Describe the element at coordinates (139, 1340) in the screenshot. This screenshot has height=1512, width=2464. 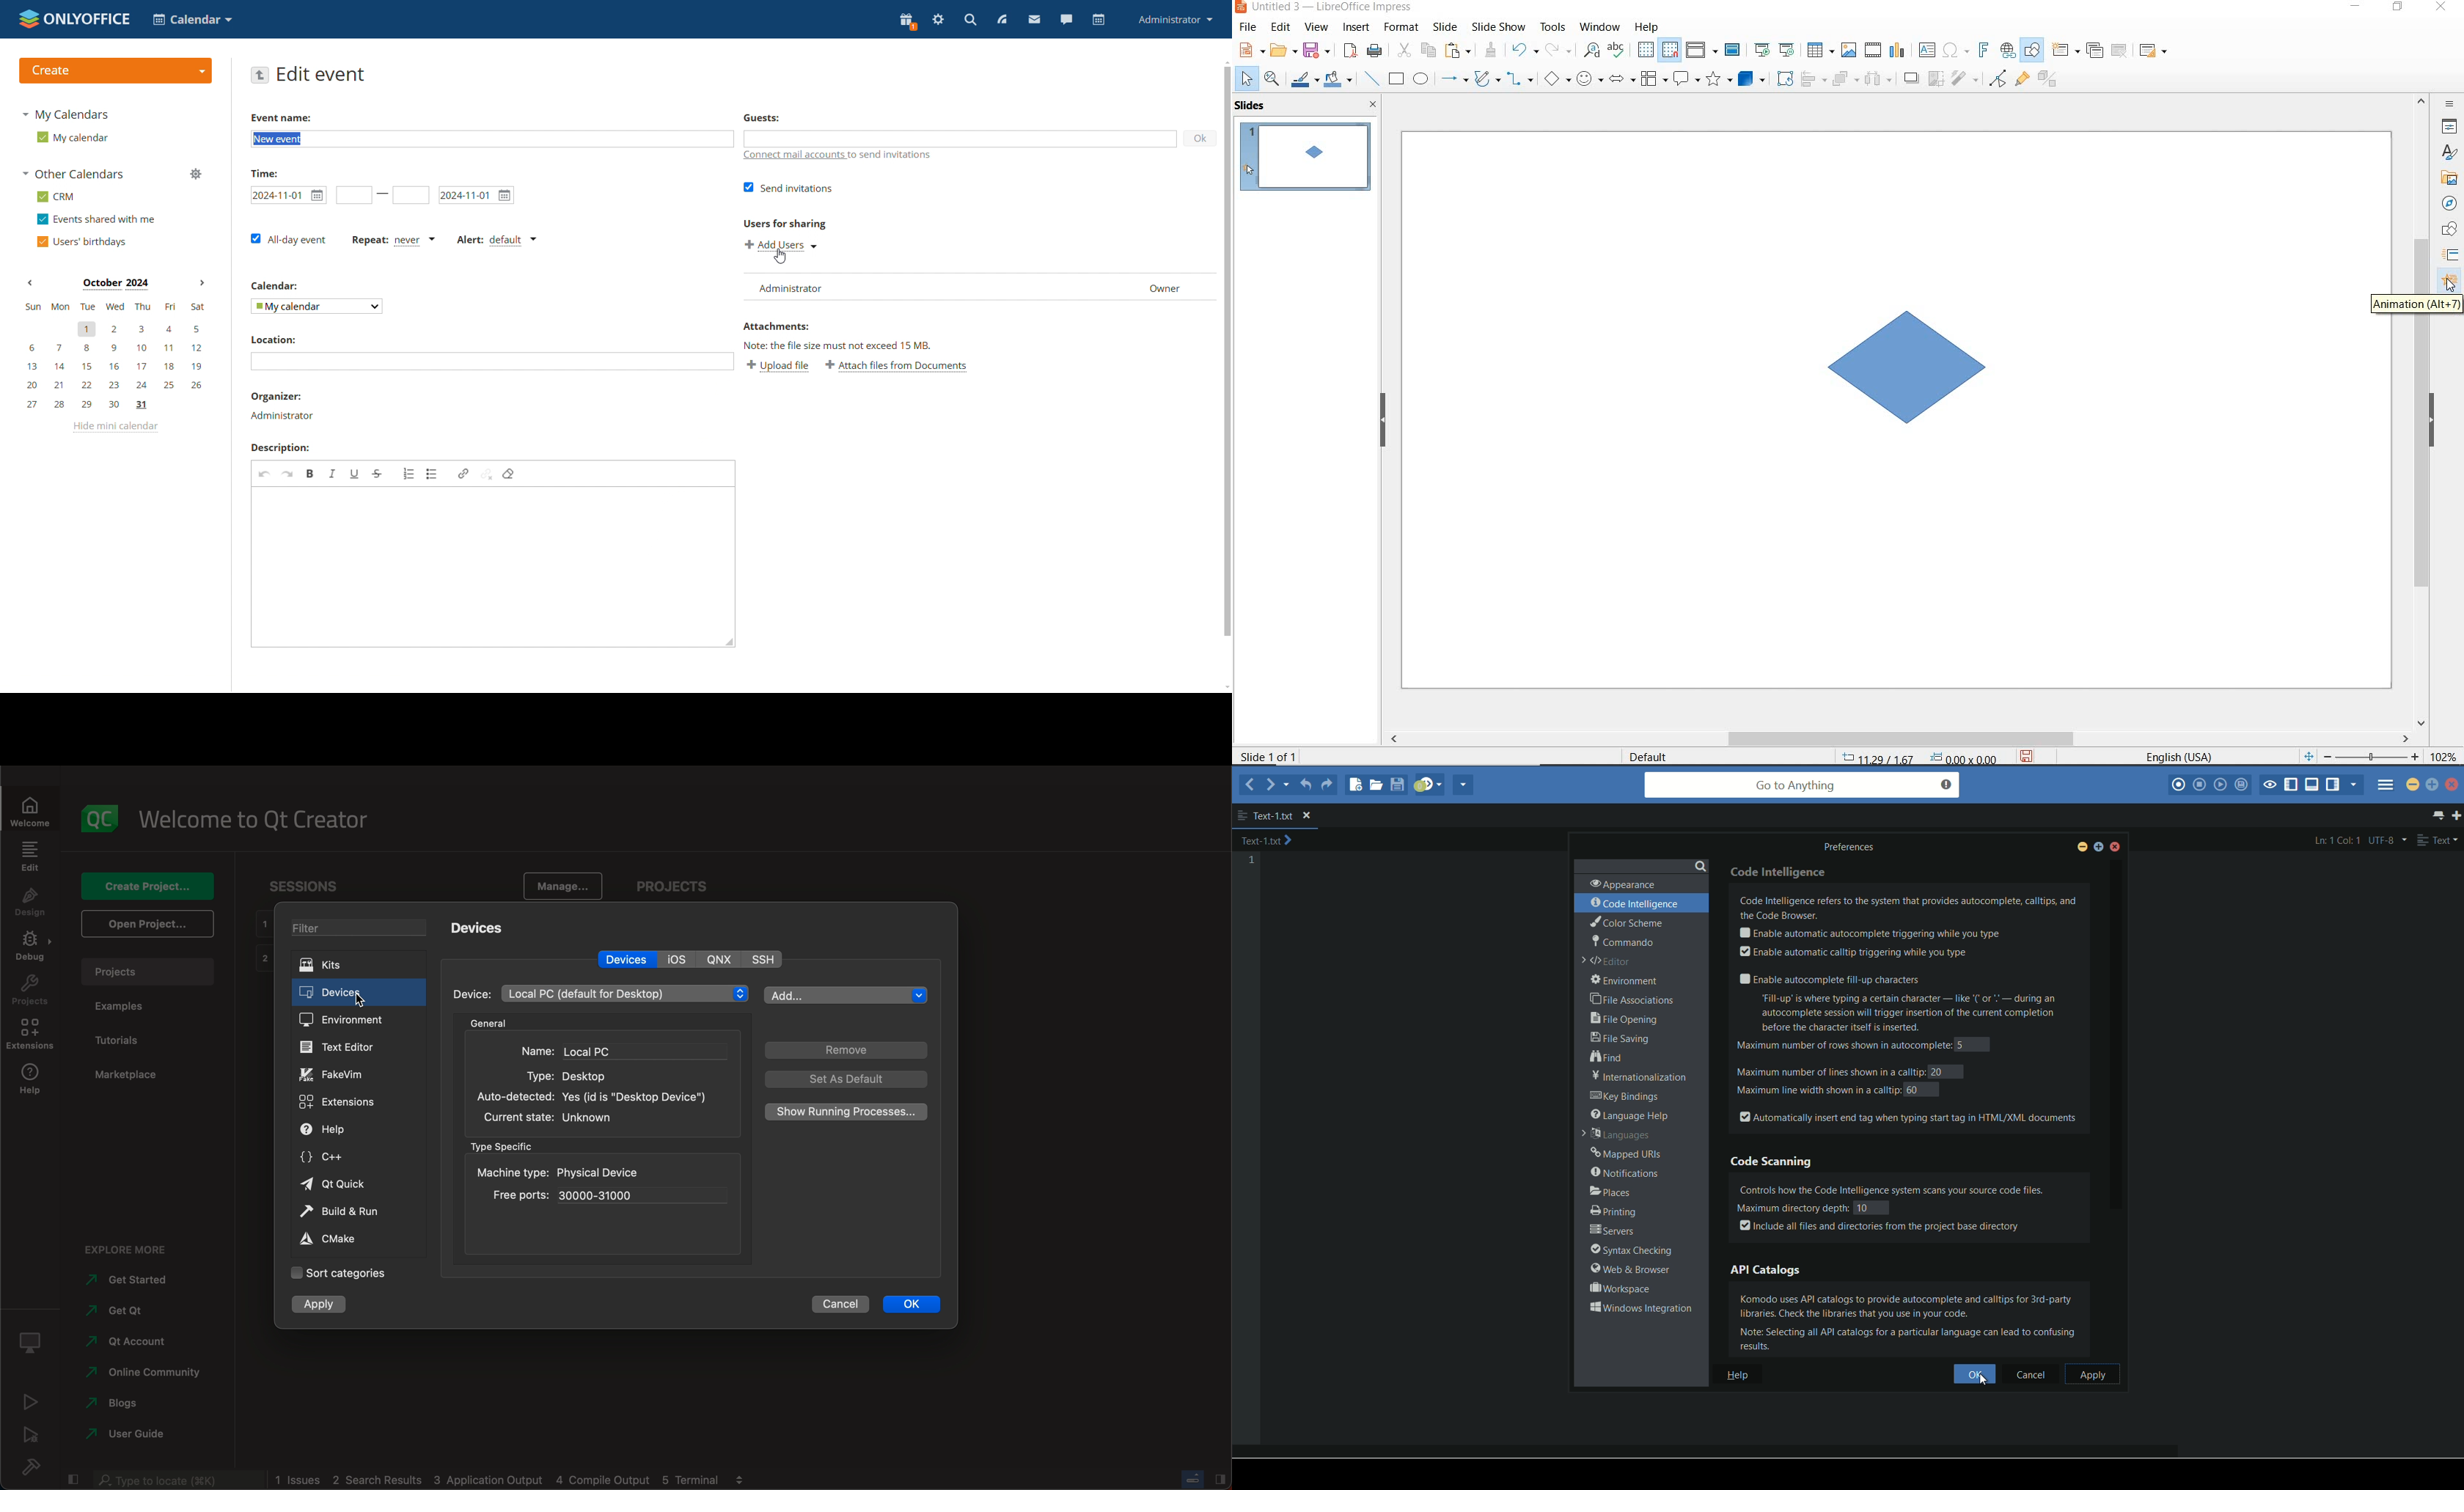
I see `qt account` at that location.